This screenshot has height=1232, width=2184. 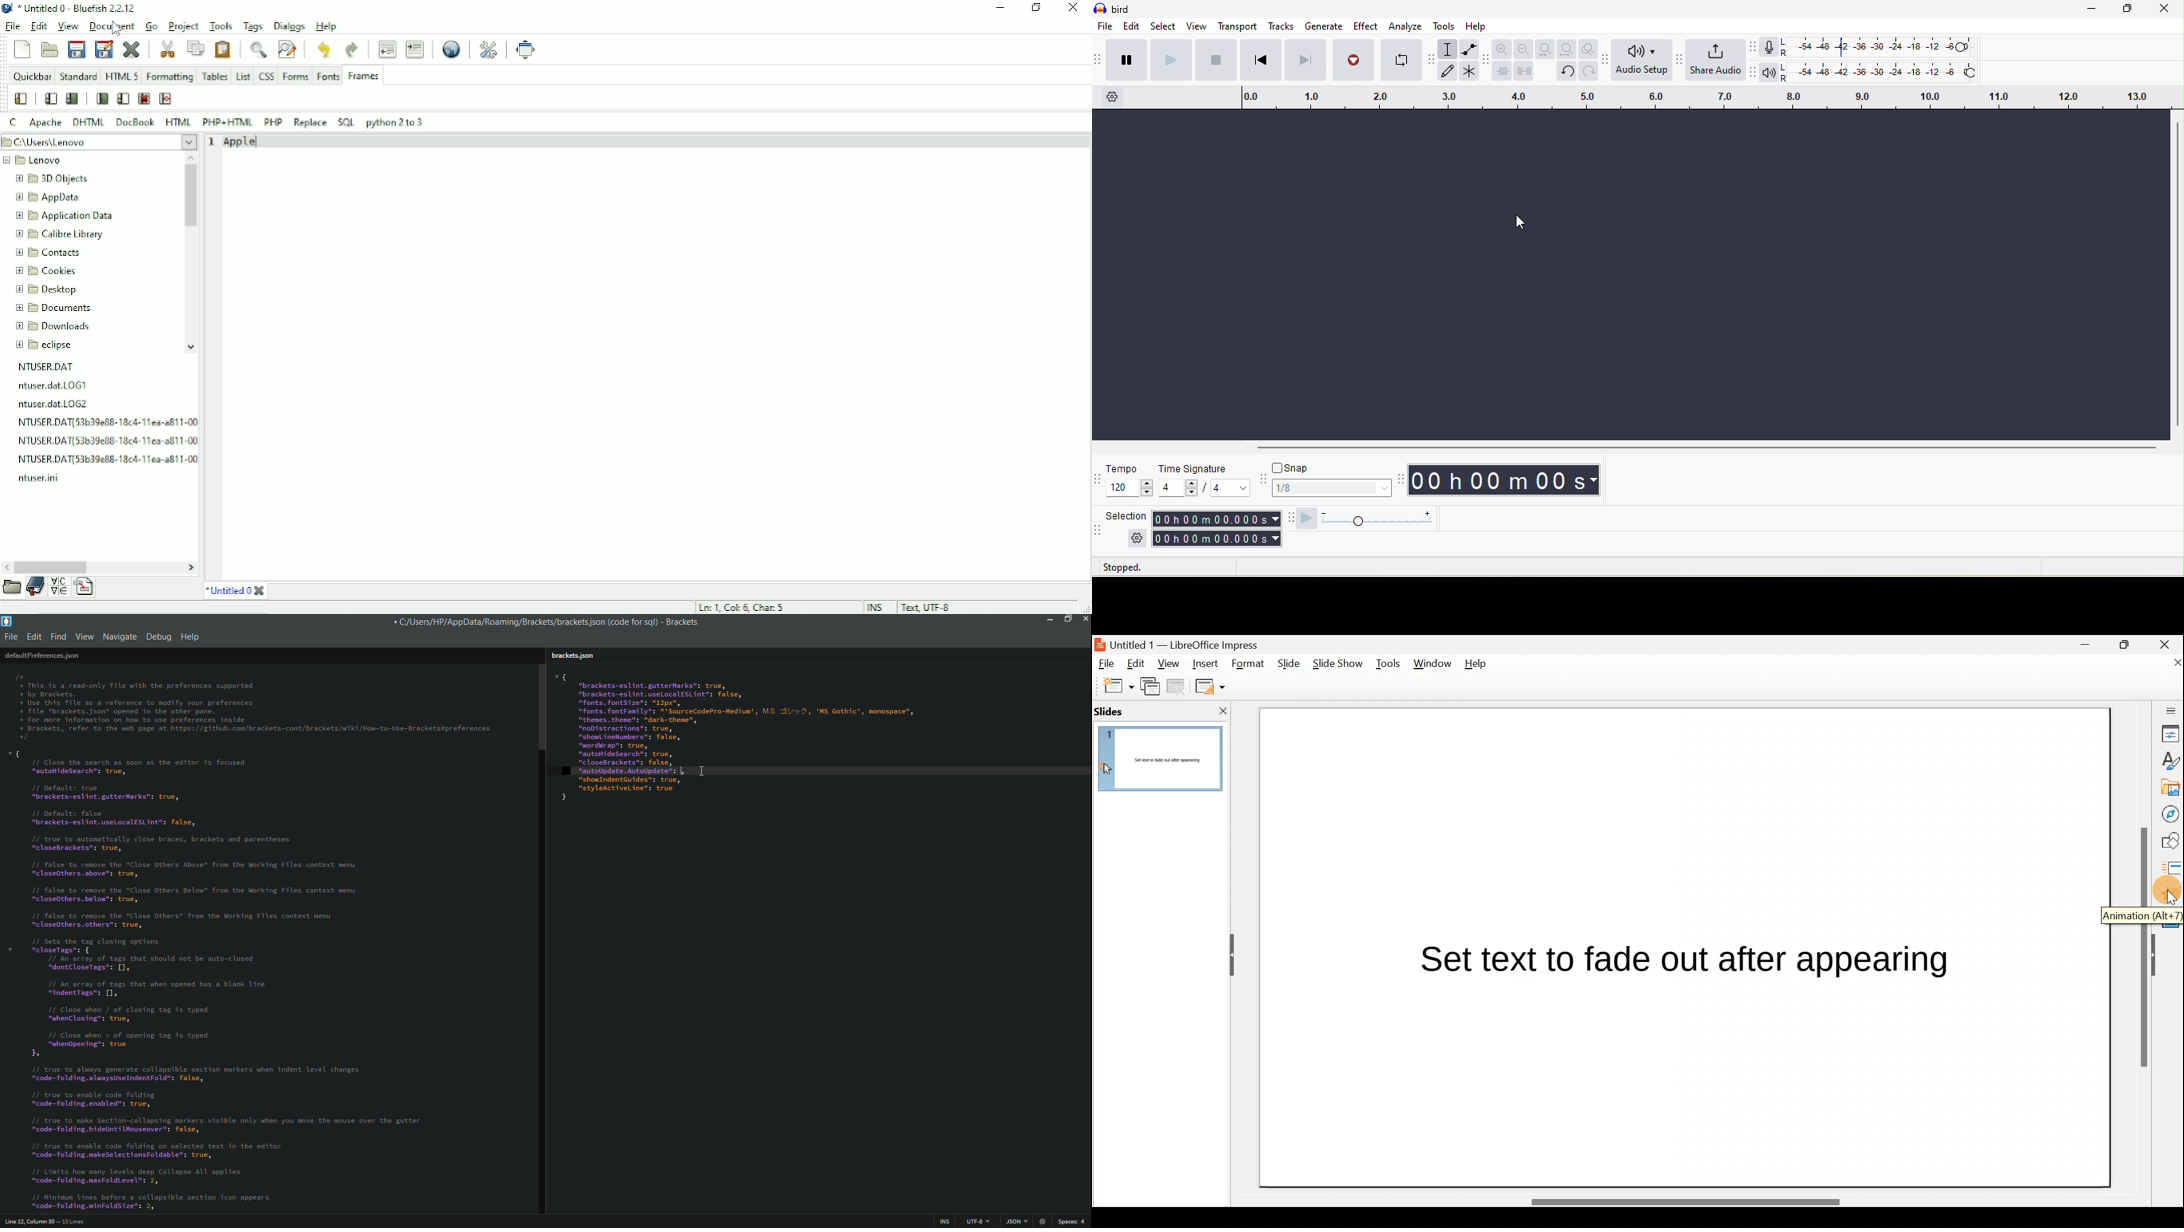 What do you see at coordinates (119, 637) in the screenshot?
I see `navigate menu` at bounding box center [119, 637].